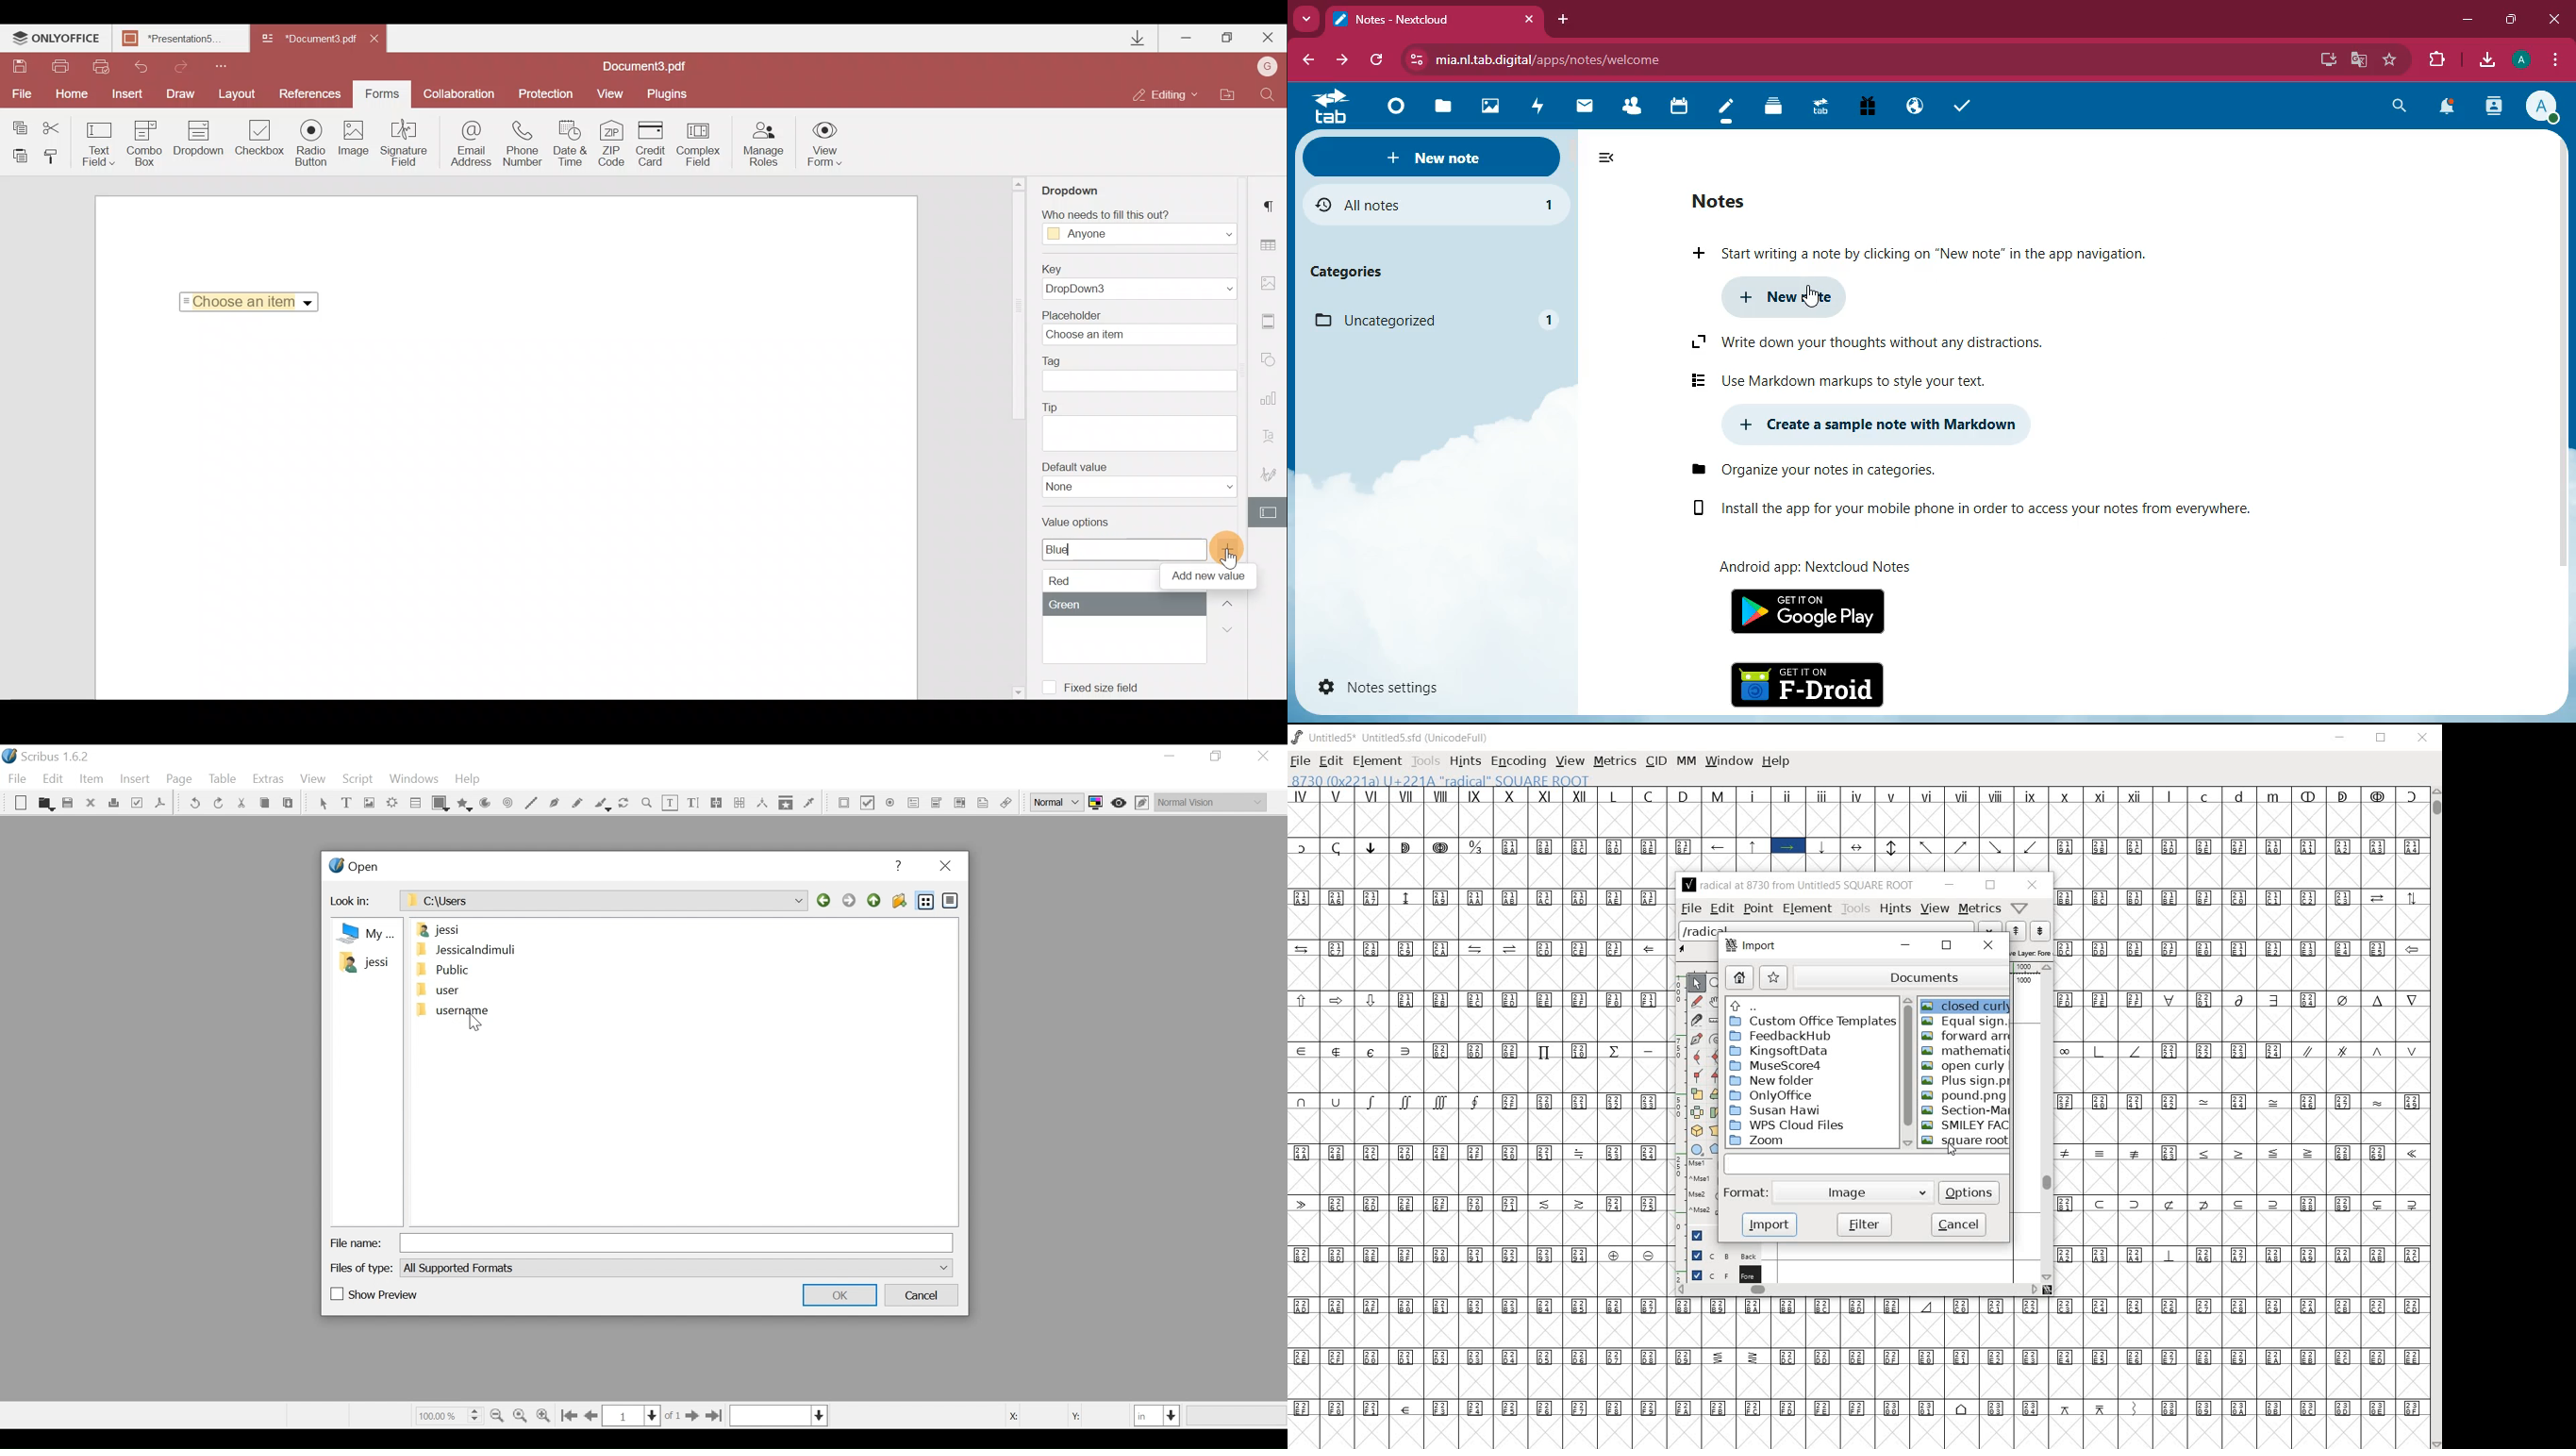  I want to click on RESTORE DOWN, so click(2383, 738).